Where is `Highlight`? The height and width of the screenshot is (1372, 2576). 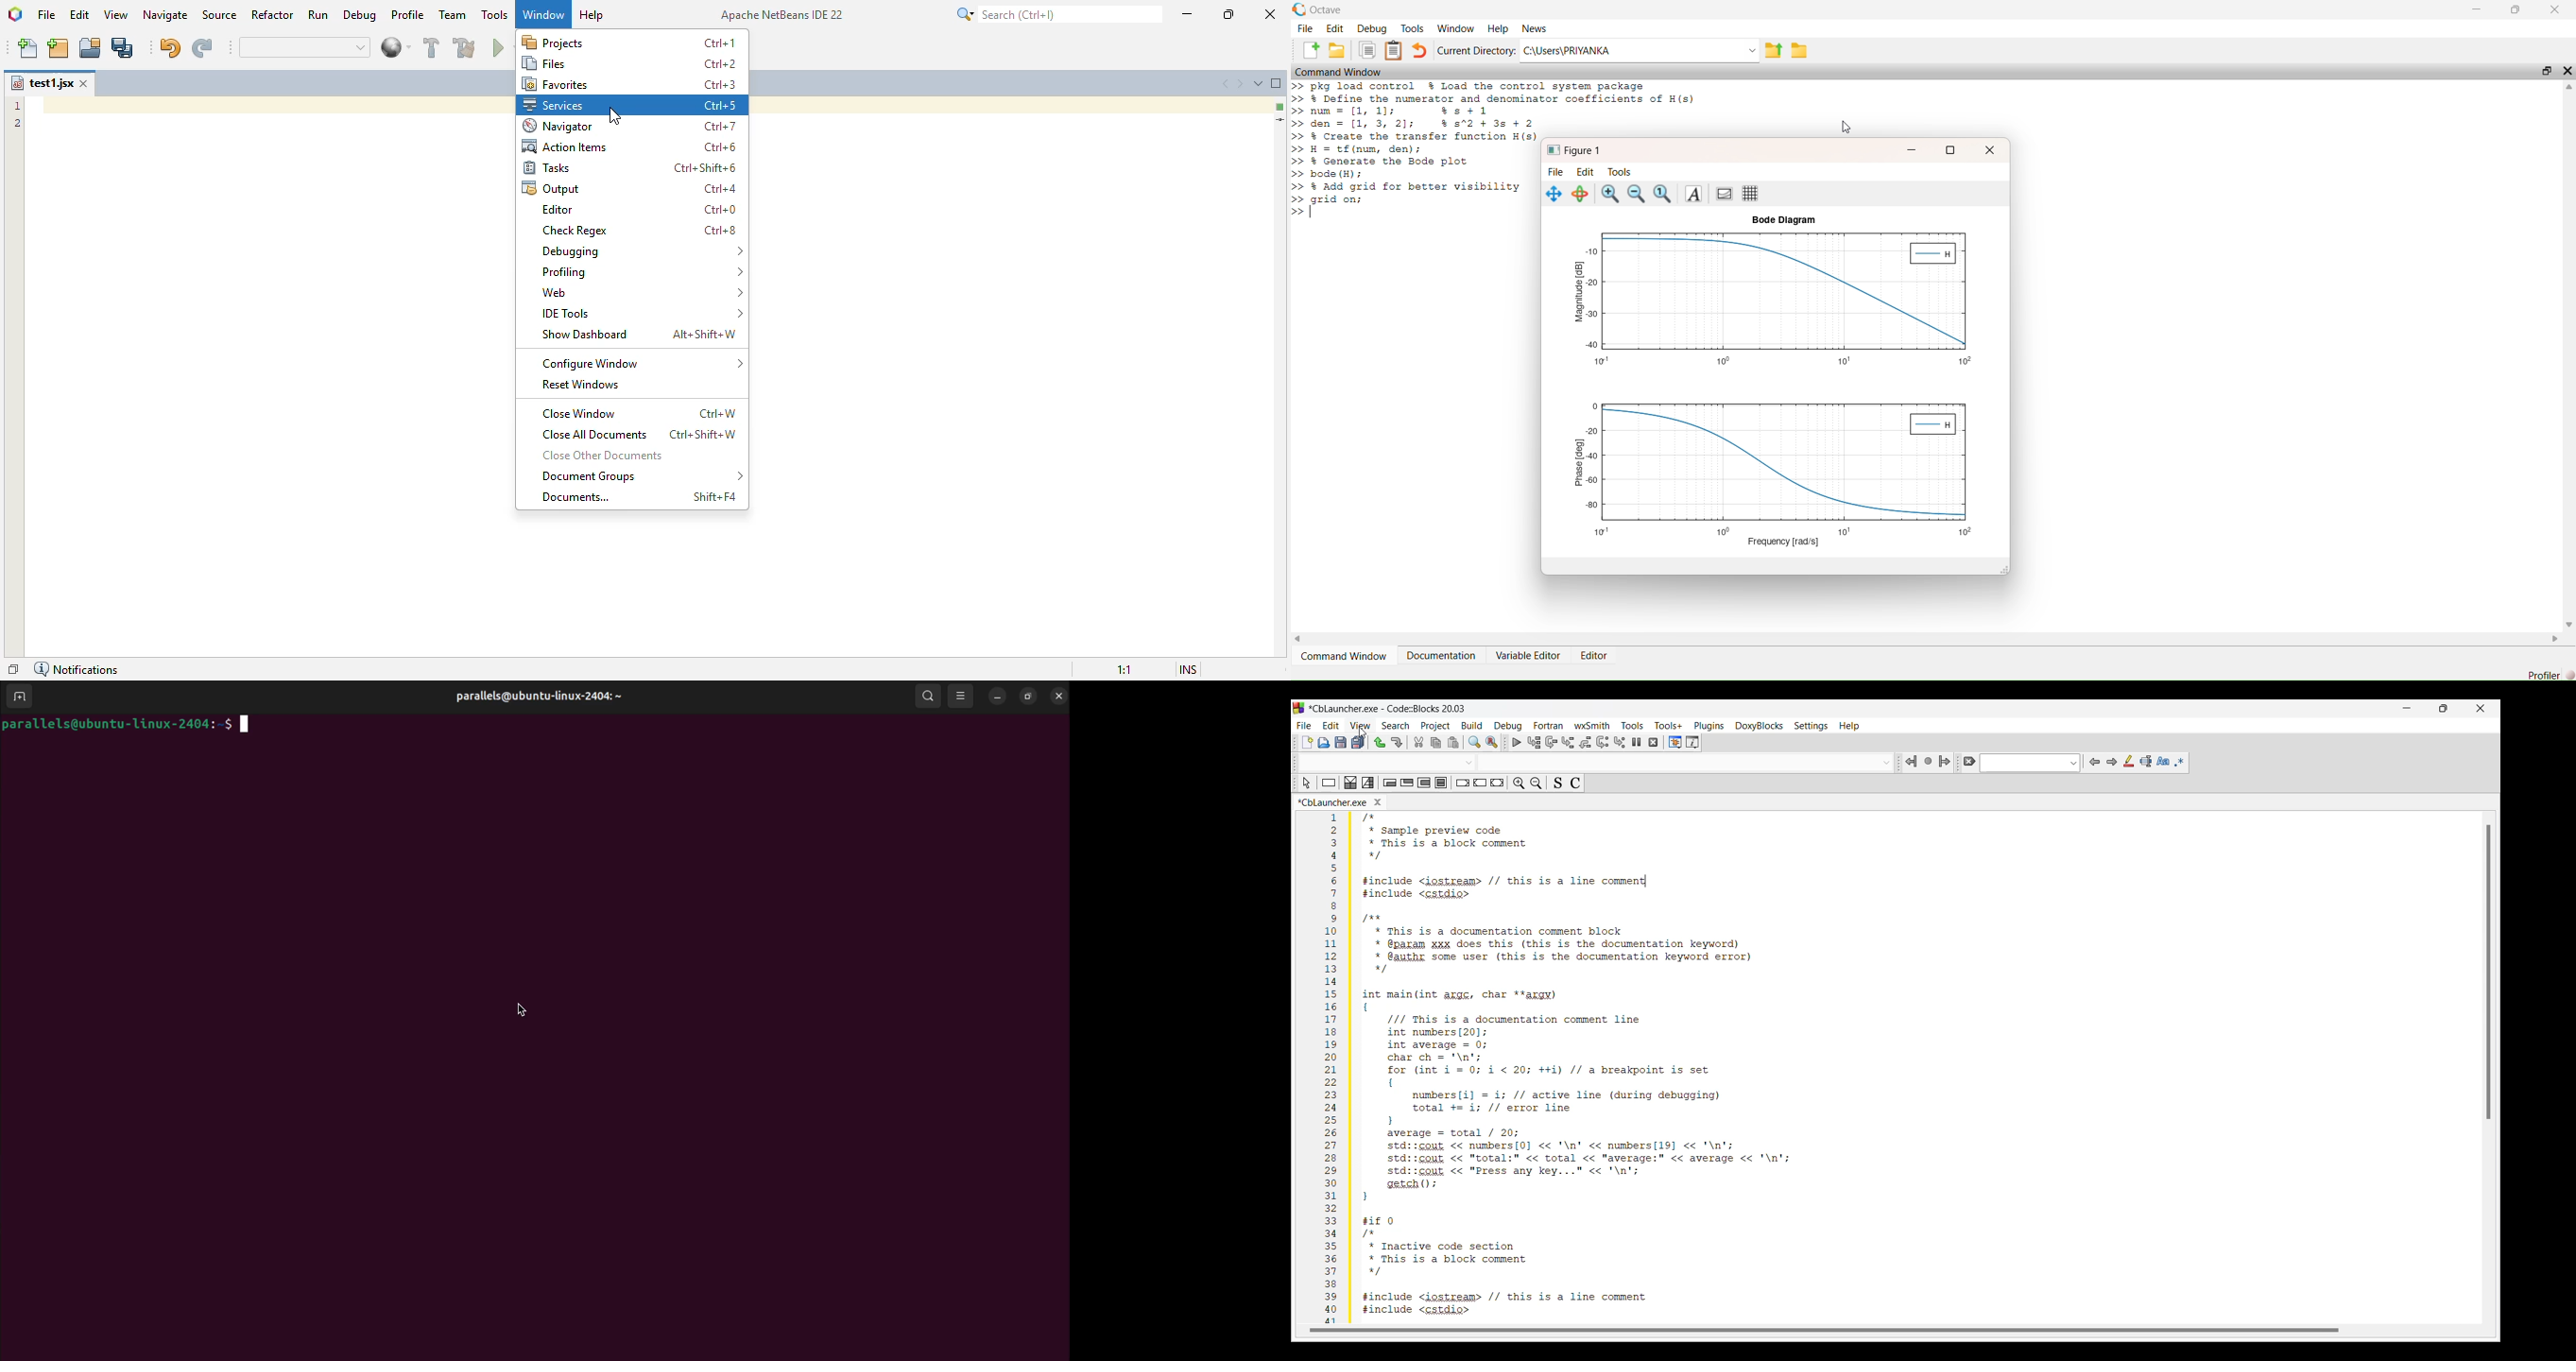 Highlight is located at coordinates (2128, 761).